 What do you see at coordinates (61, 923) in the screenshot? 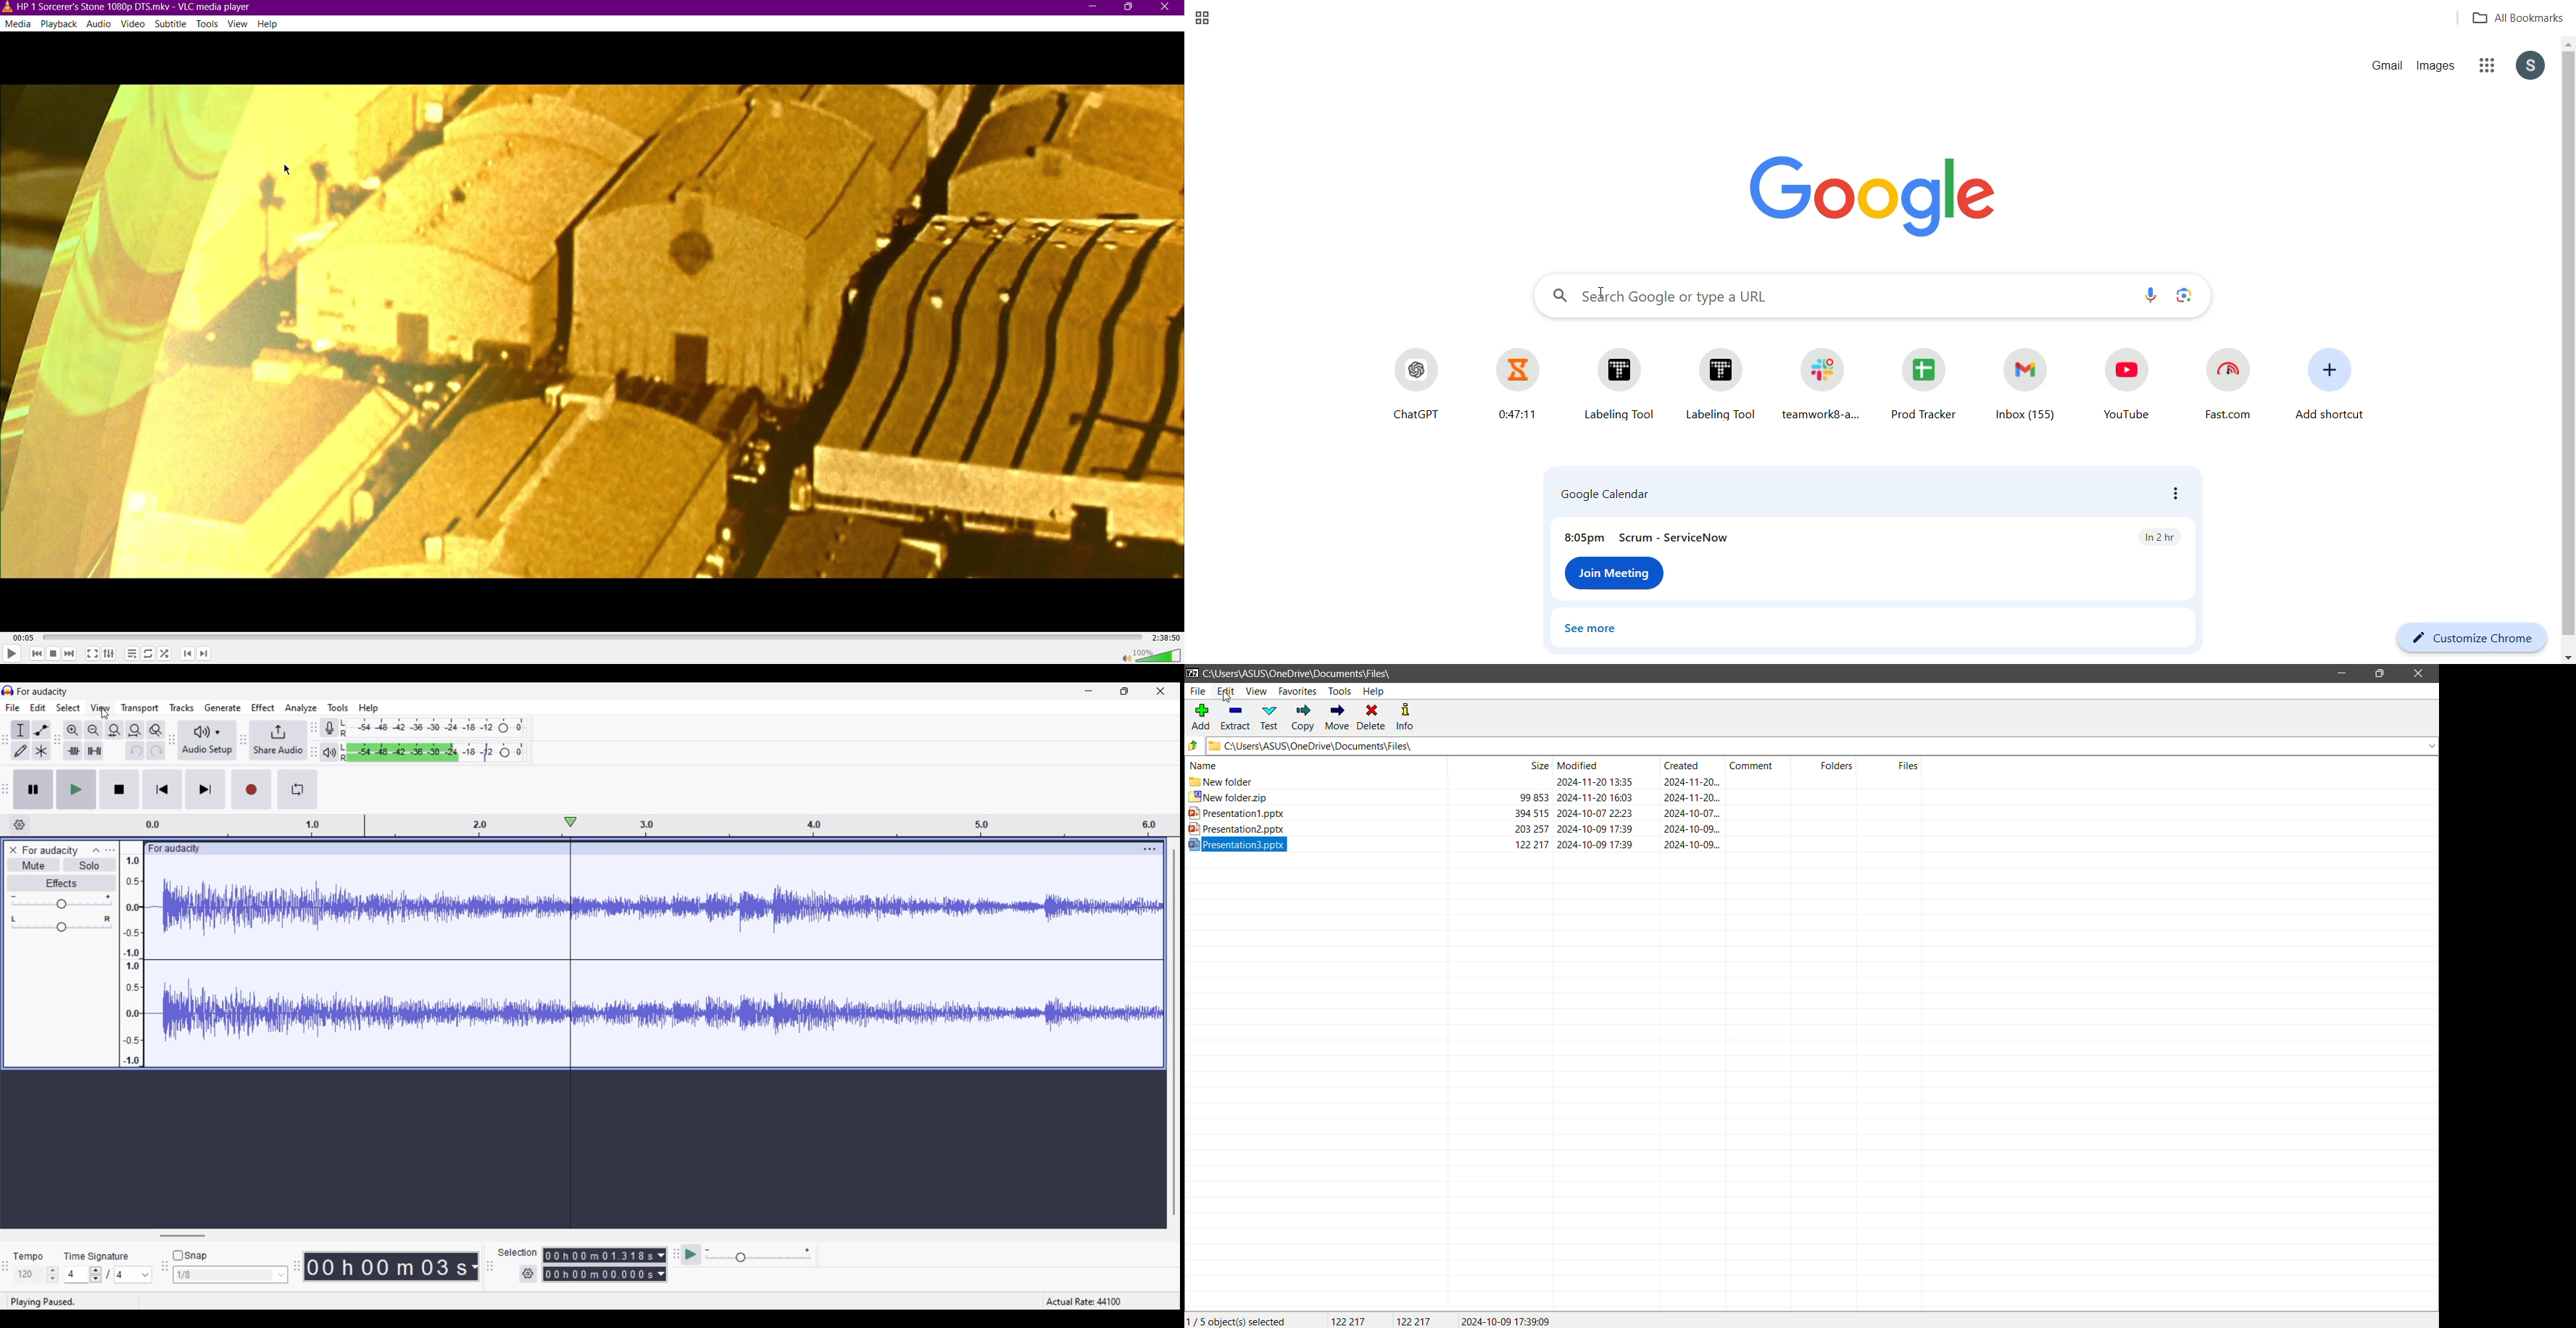
I see `Pan scale` at bounding box center [61, 923].